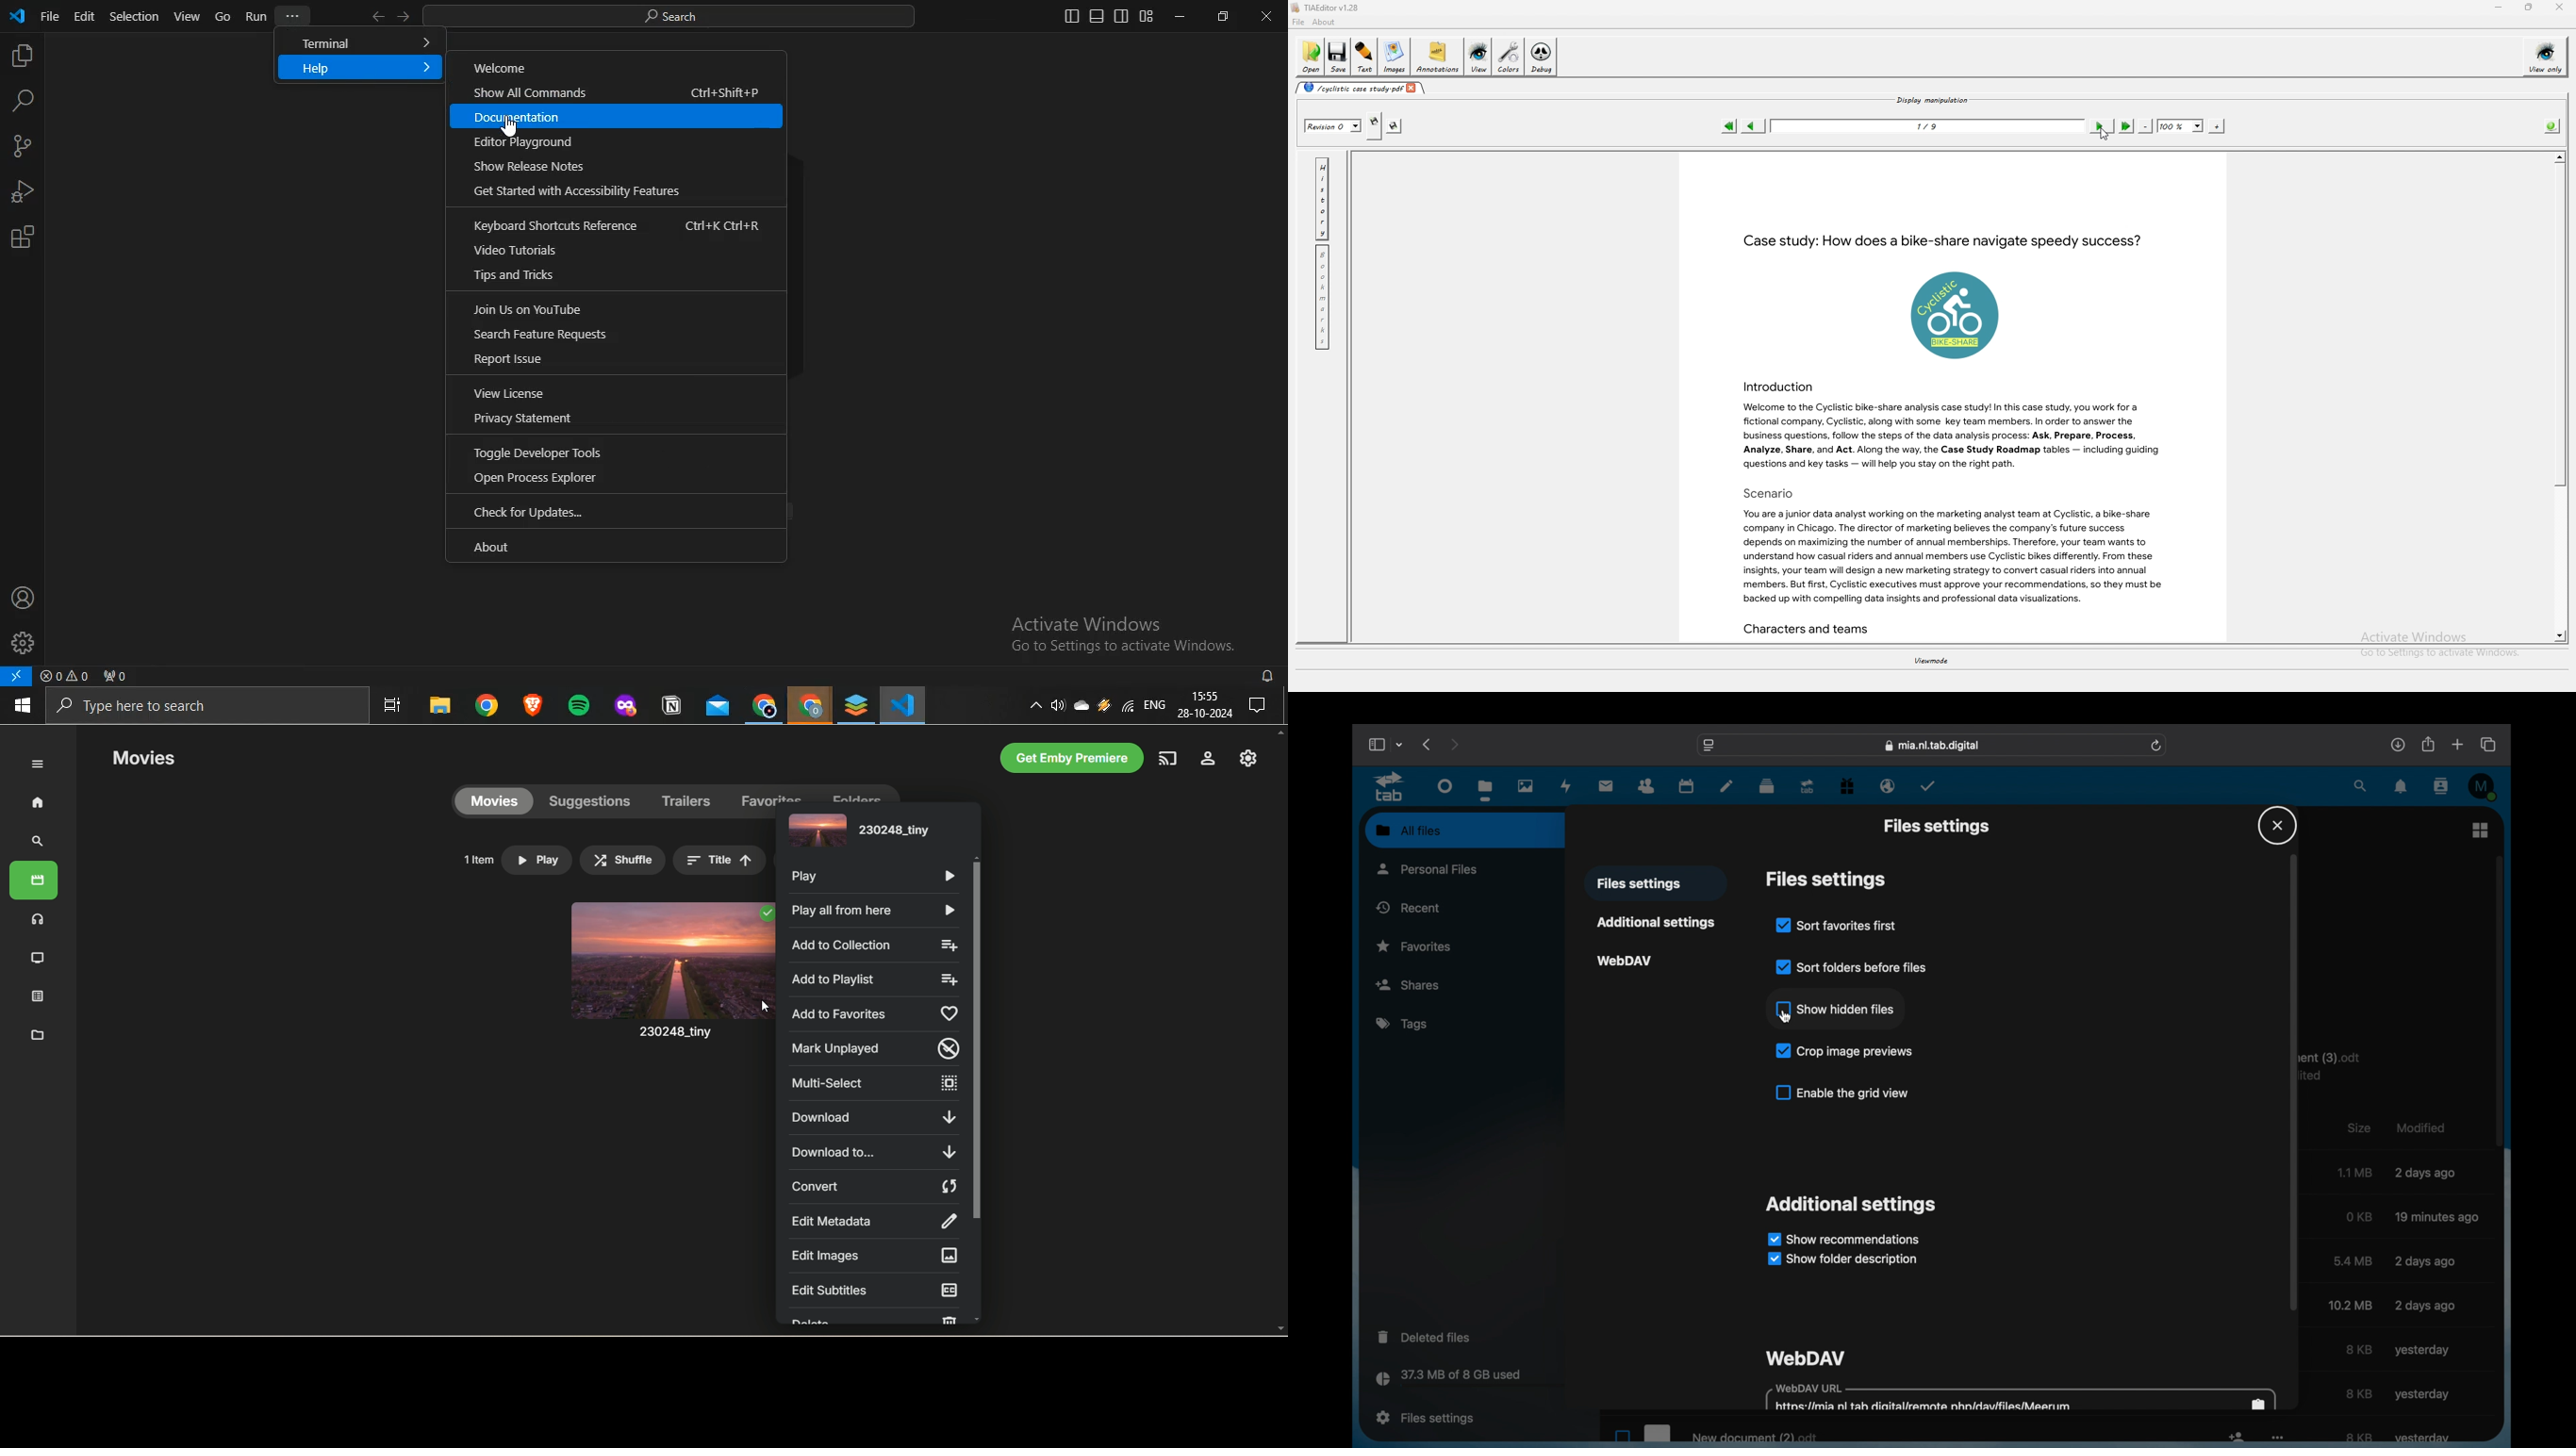  Describe the element at coordinates (875, 1290) in the screenshot. I see `edit subtitles` at that location.